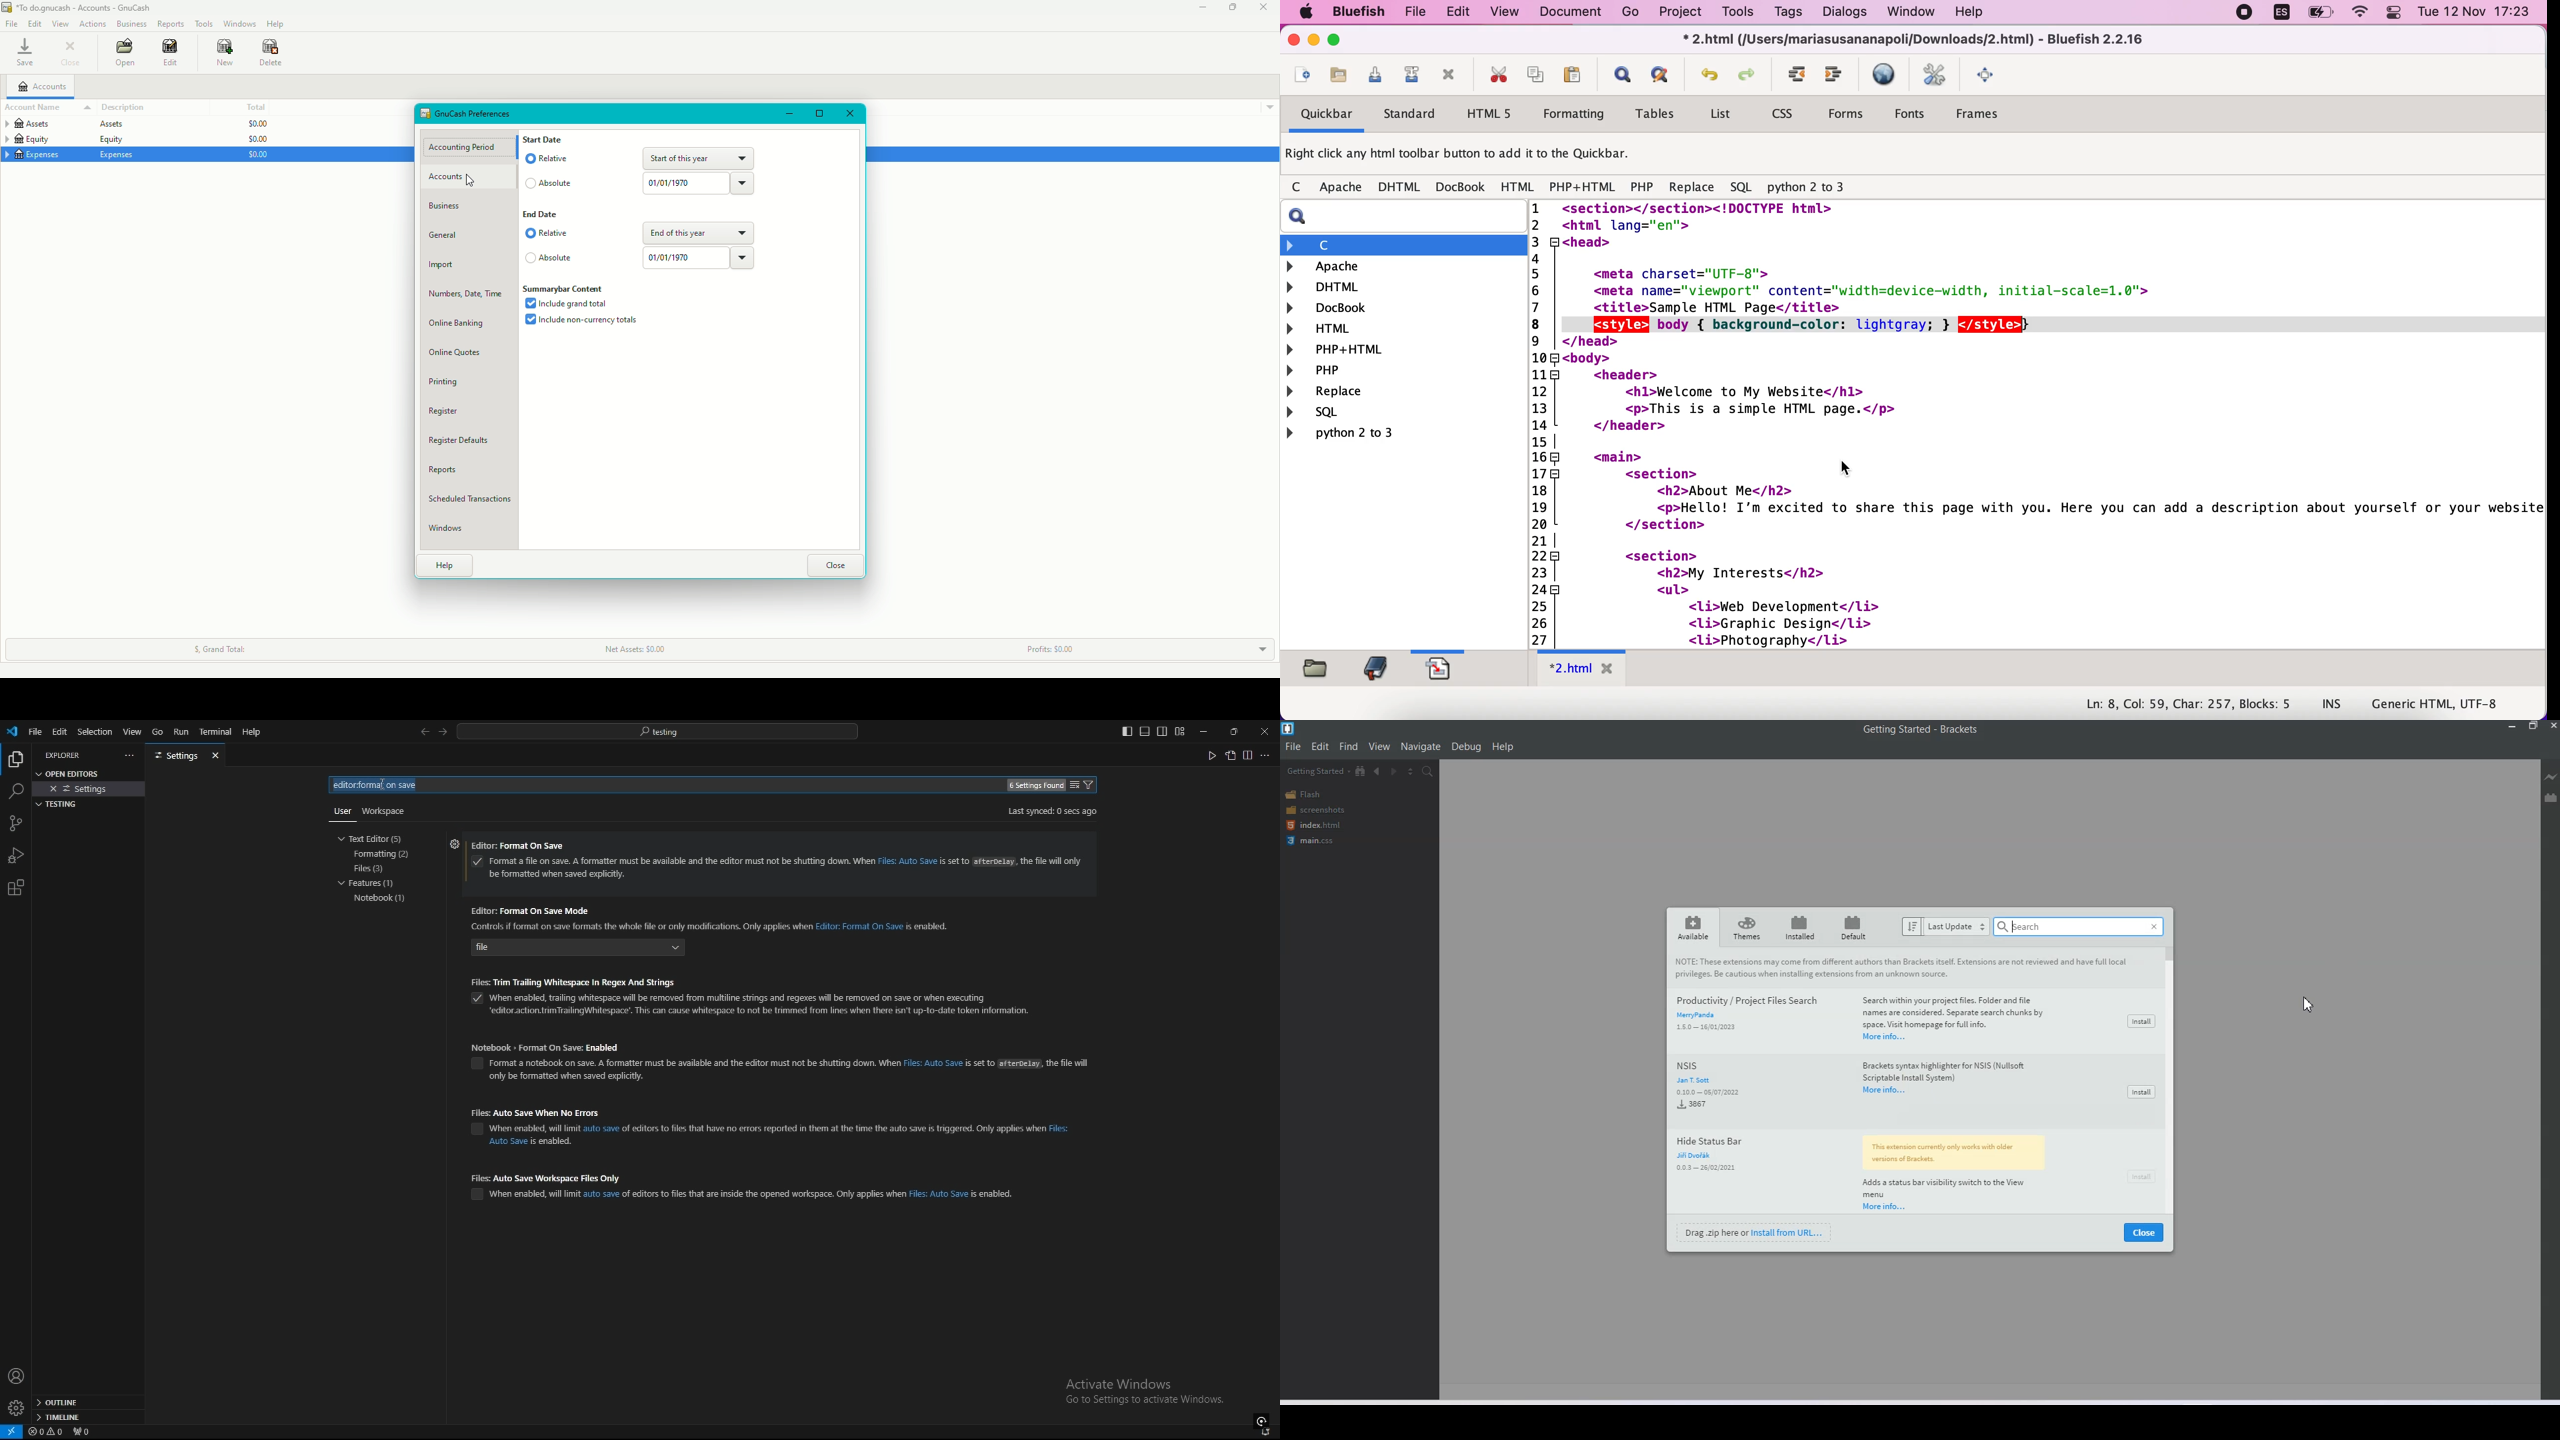 This screenshot has height=1456, width=2576. Describe the element at coordinates (570, 304) in the screenshot. I see `Include total` at that location.